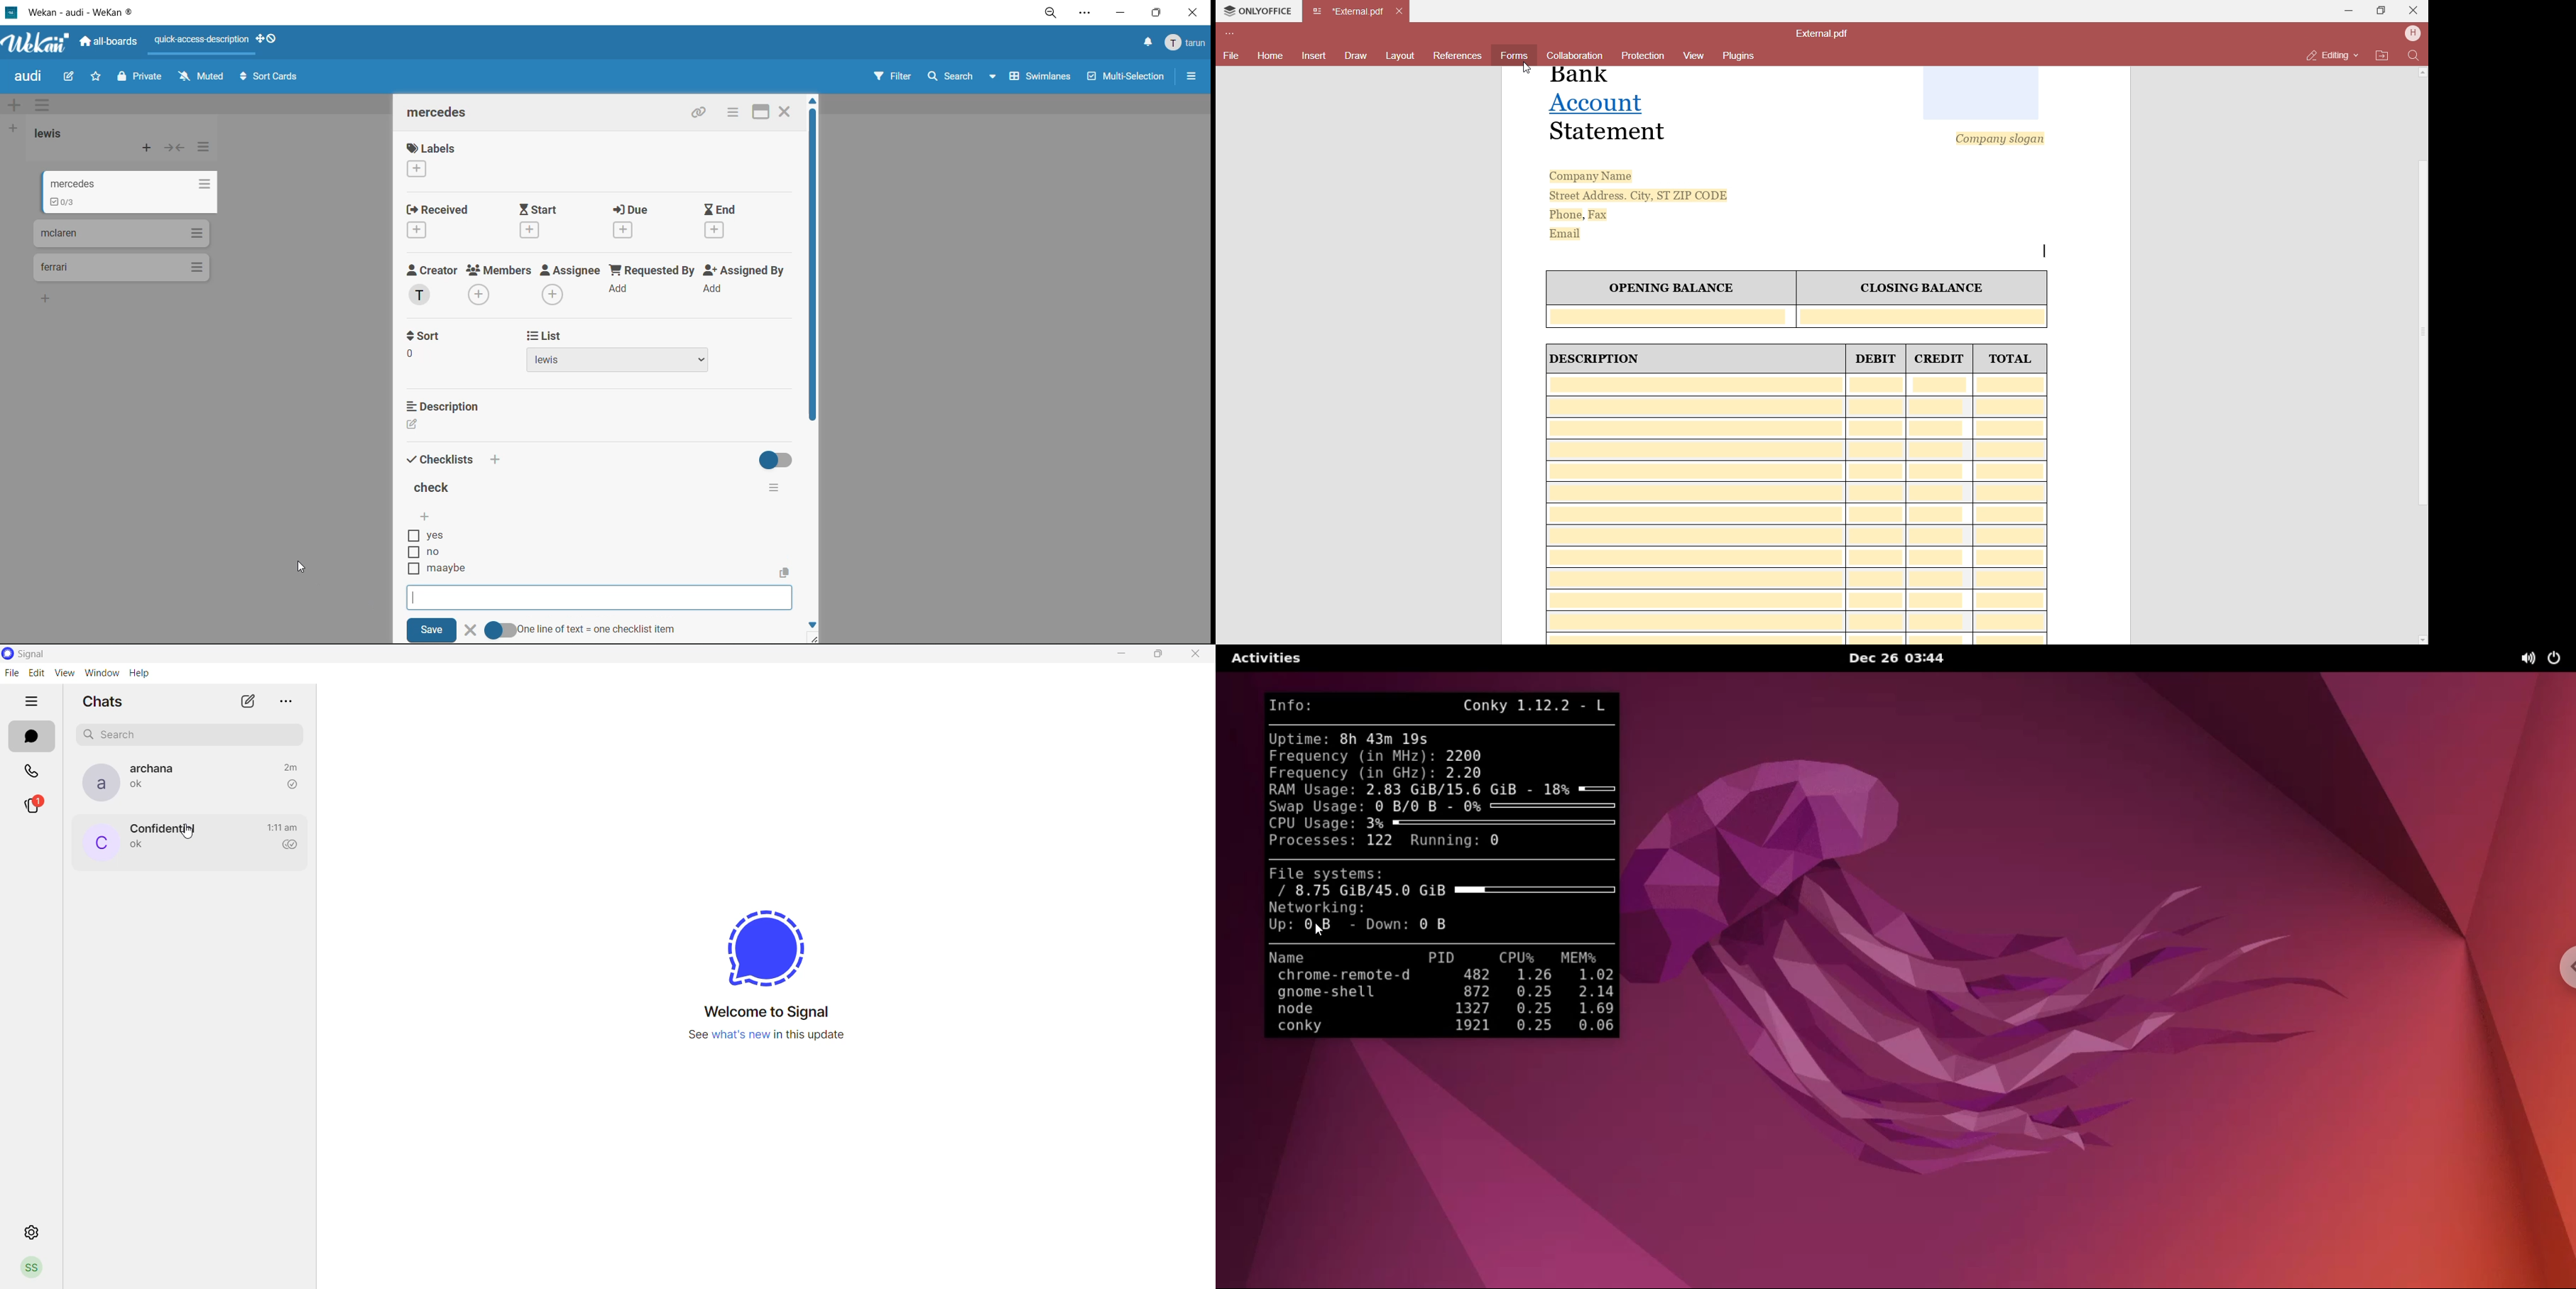  Describe the element at coordinates (651, 283) in the screenshot. I see `requested by` at that location.